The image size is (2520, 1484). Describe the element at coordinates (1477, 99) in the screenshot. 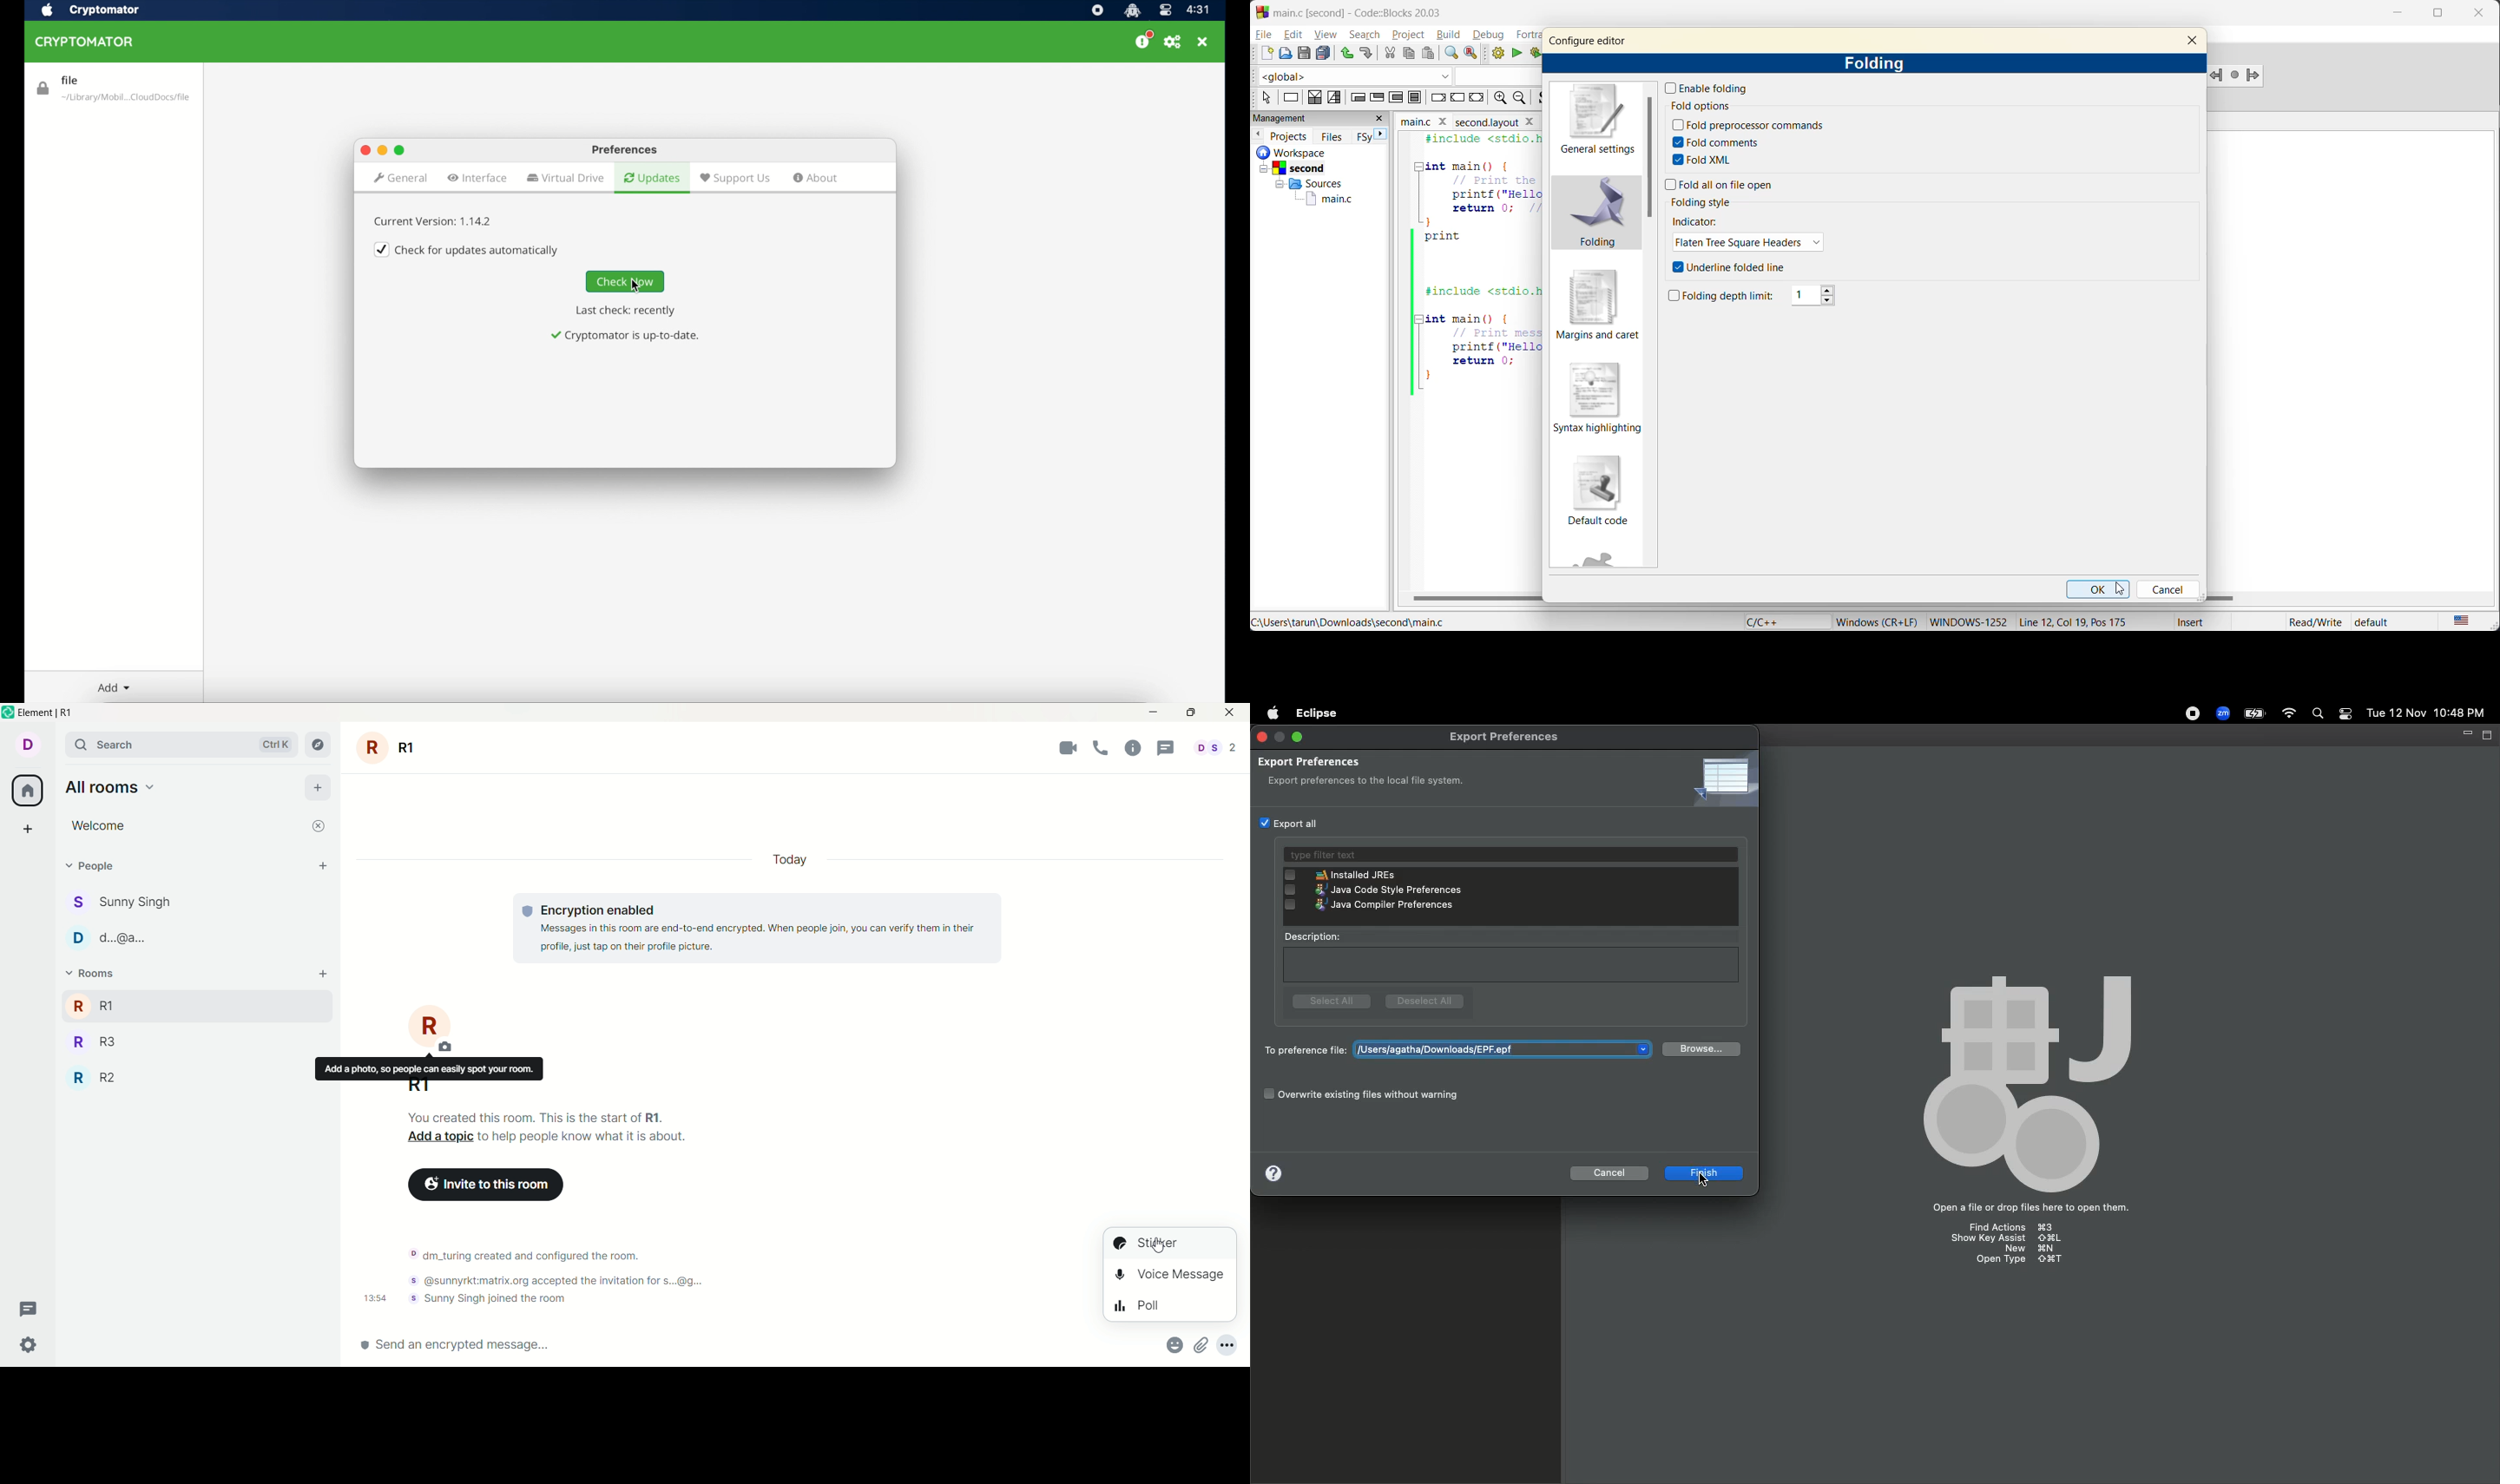

I see `return instruction` at that location.